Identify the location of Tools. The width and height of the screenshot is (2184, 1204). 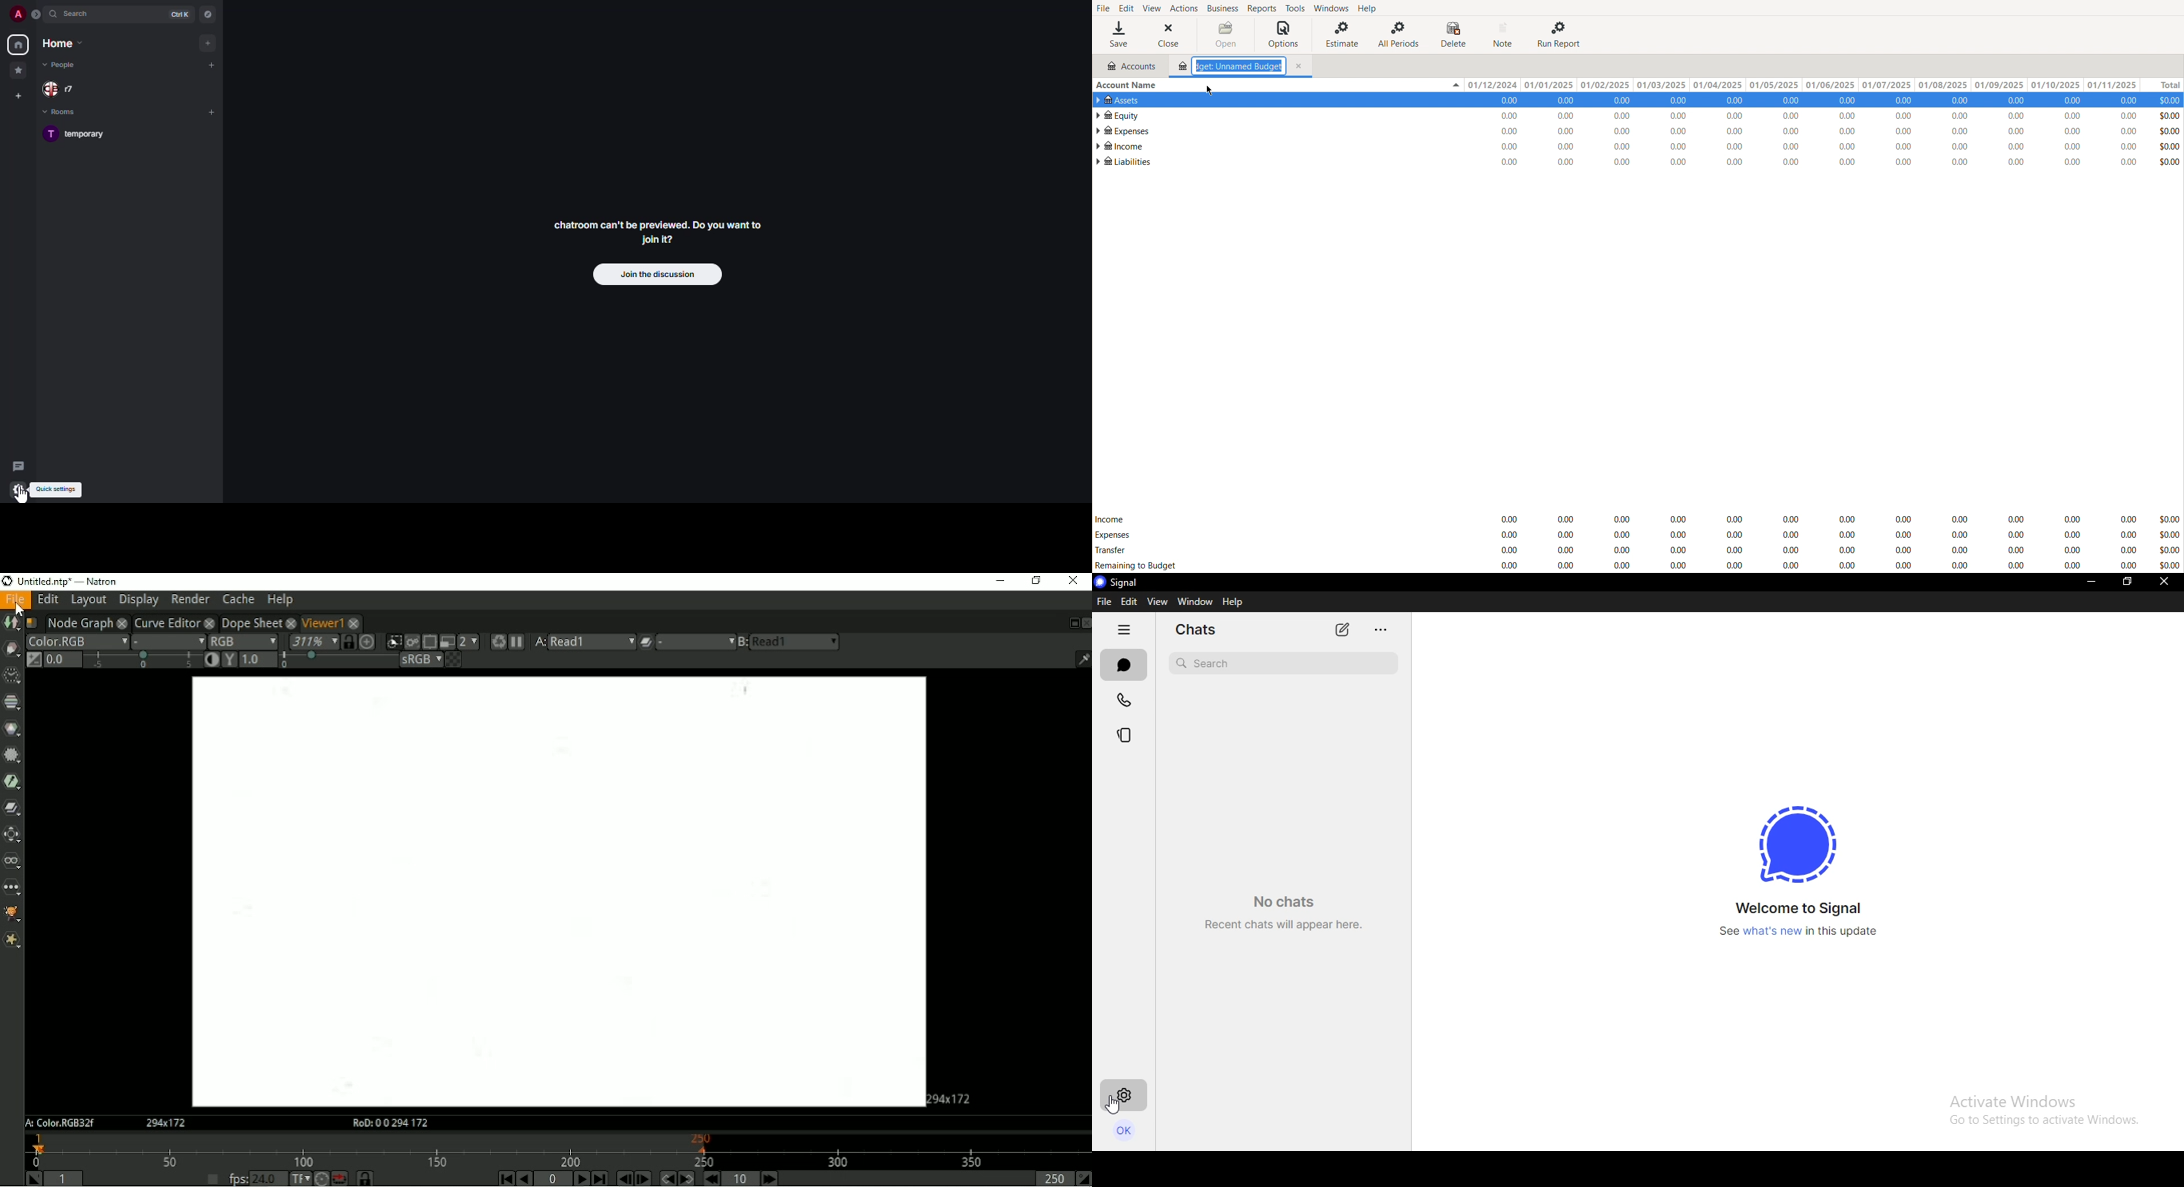
(1294, 8).